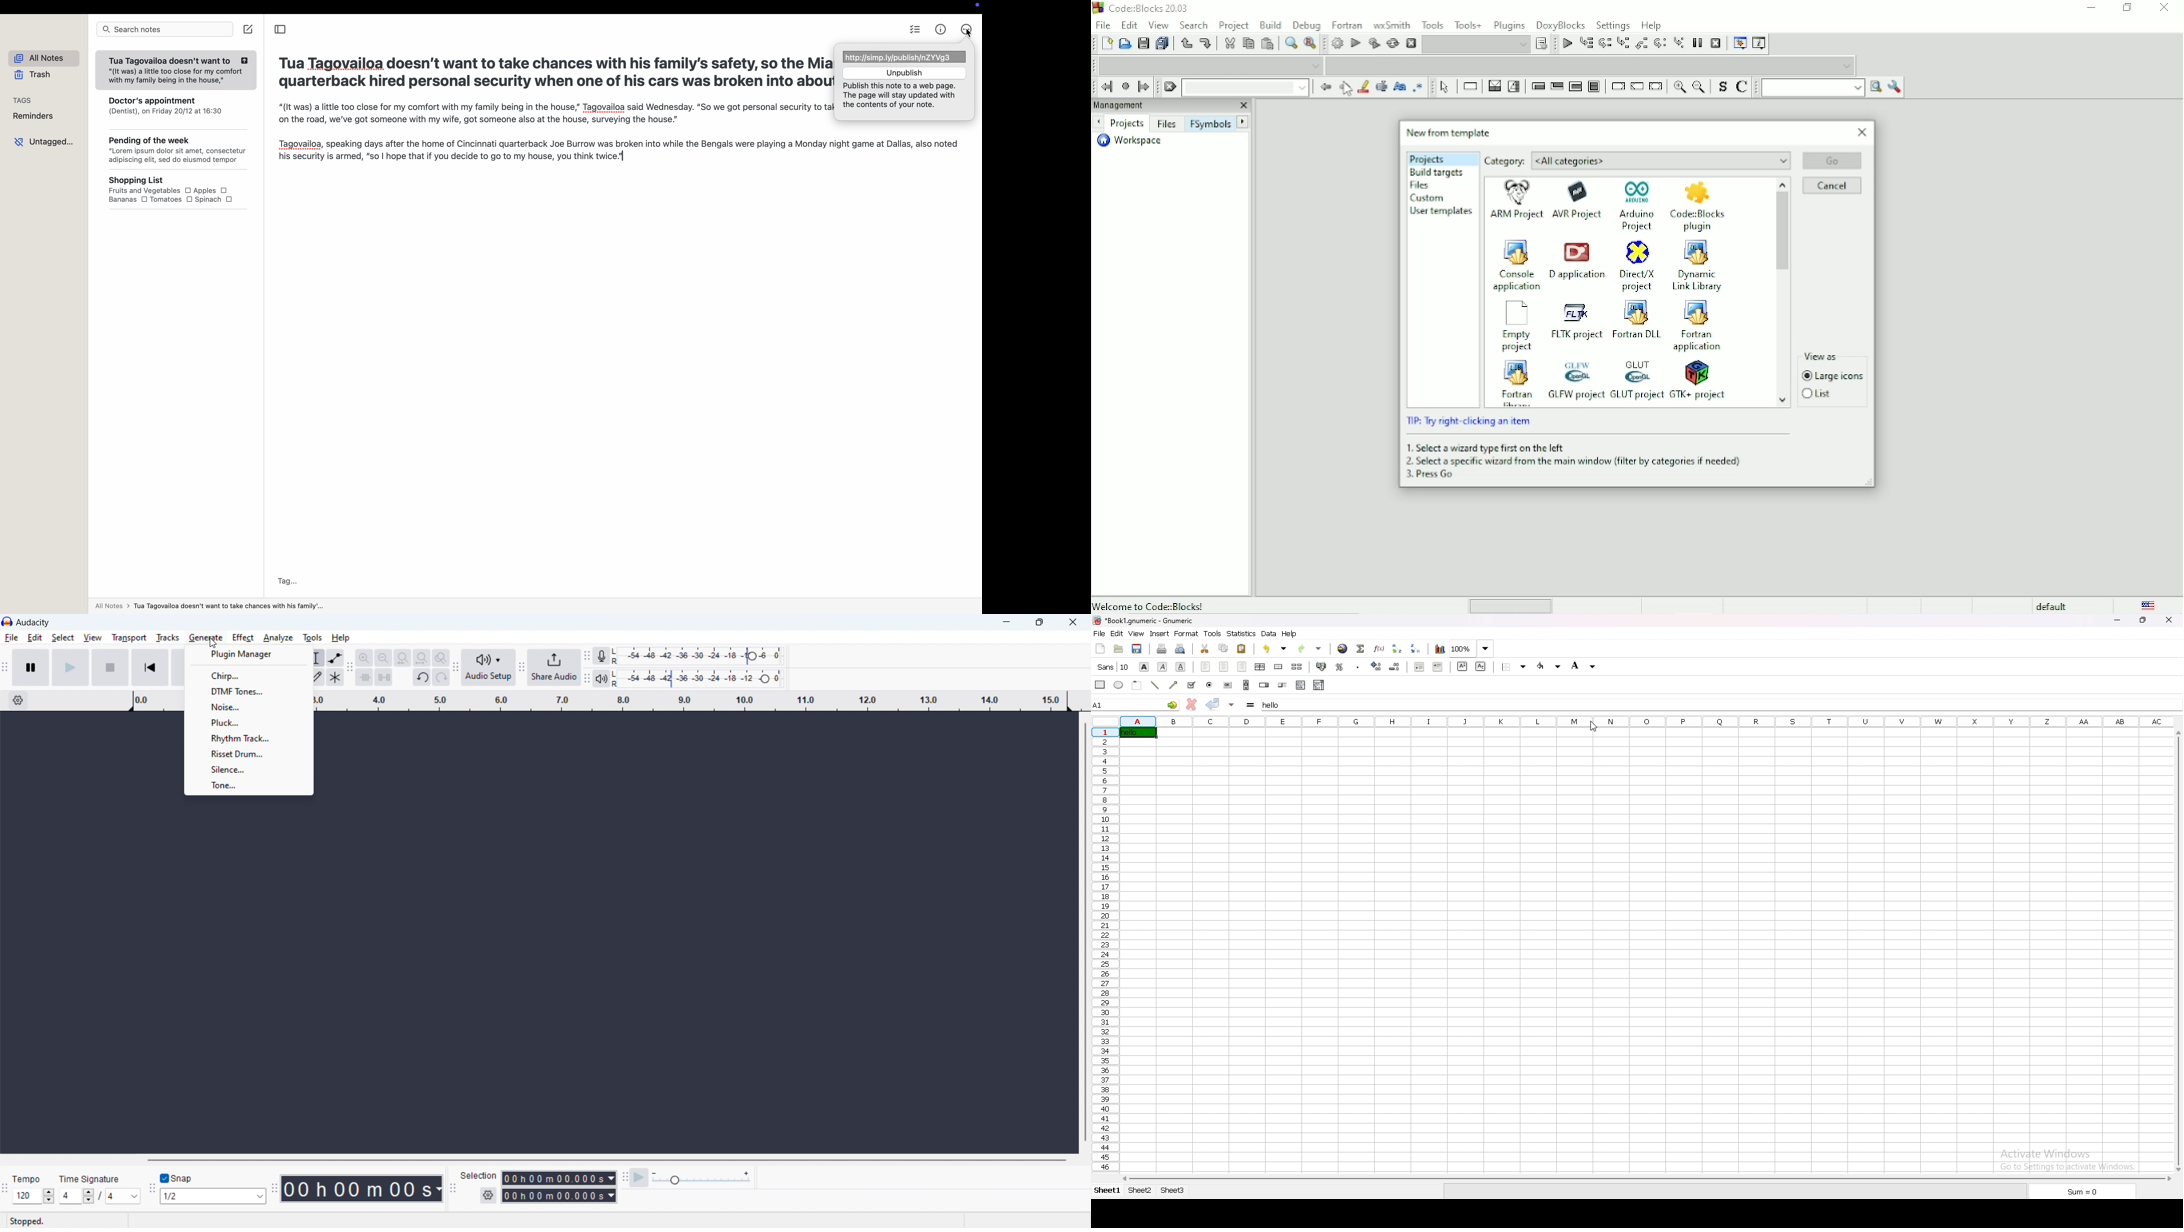 The height and width of the screenshot is (1232, 2184). I want to click on selection toolbar, so click(453, 1188).